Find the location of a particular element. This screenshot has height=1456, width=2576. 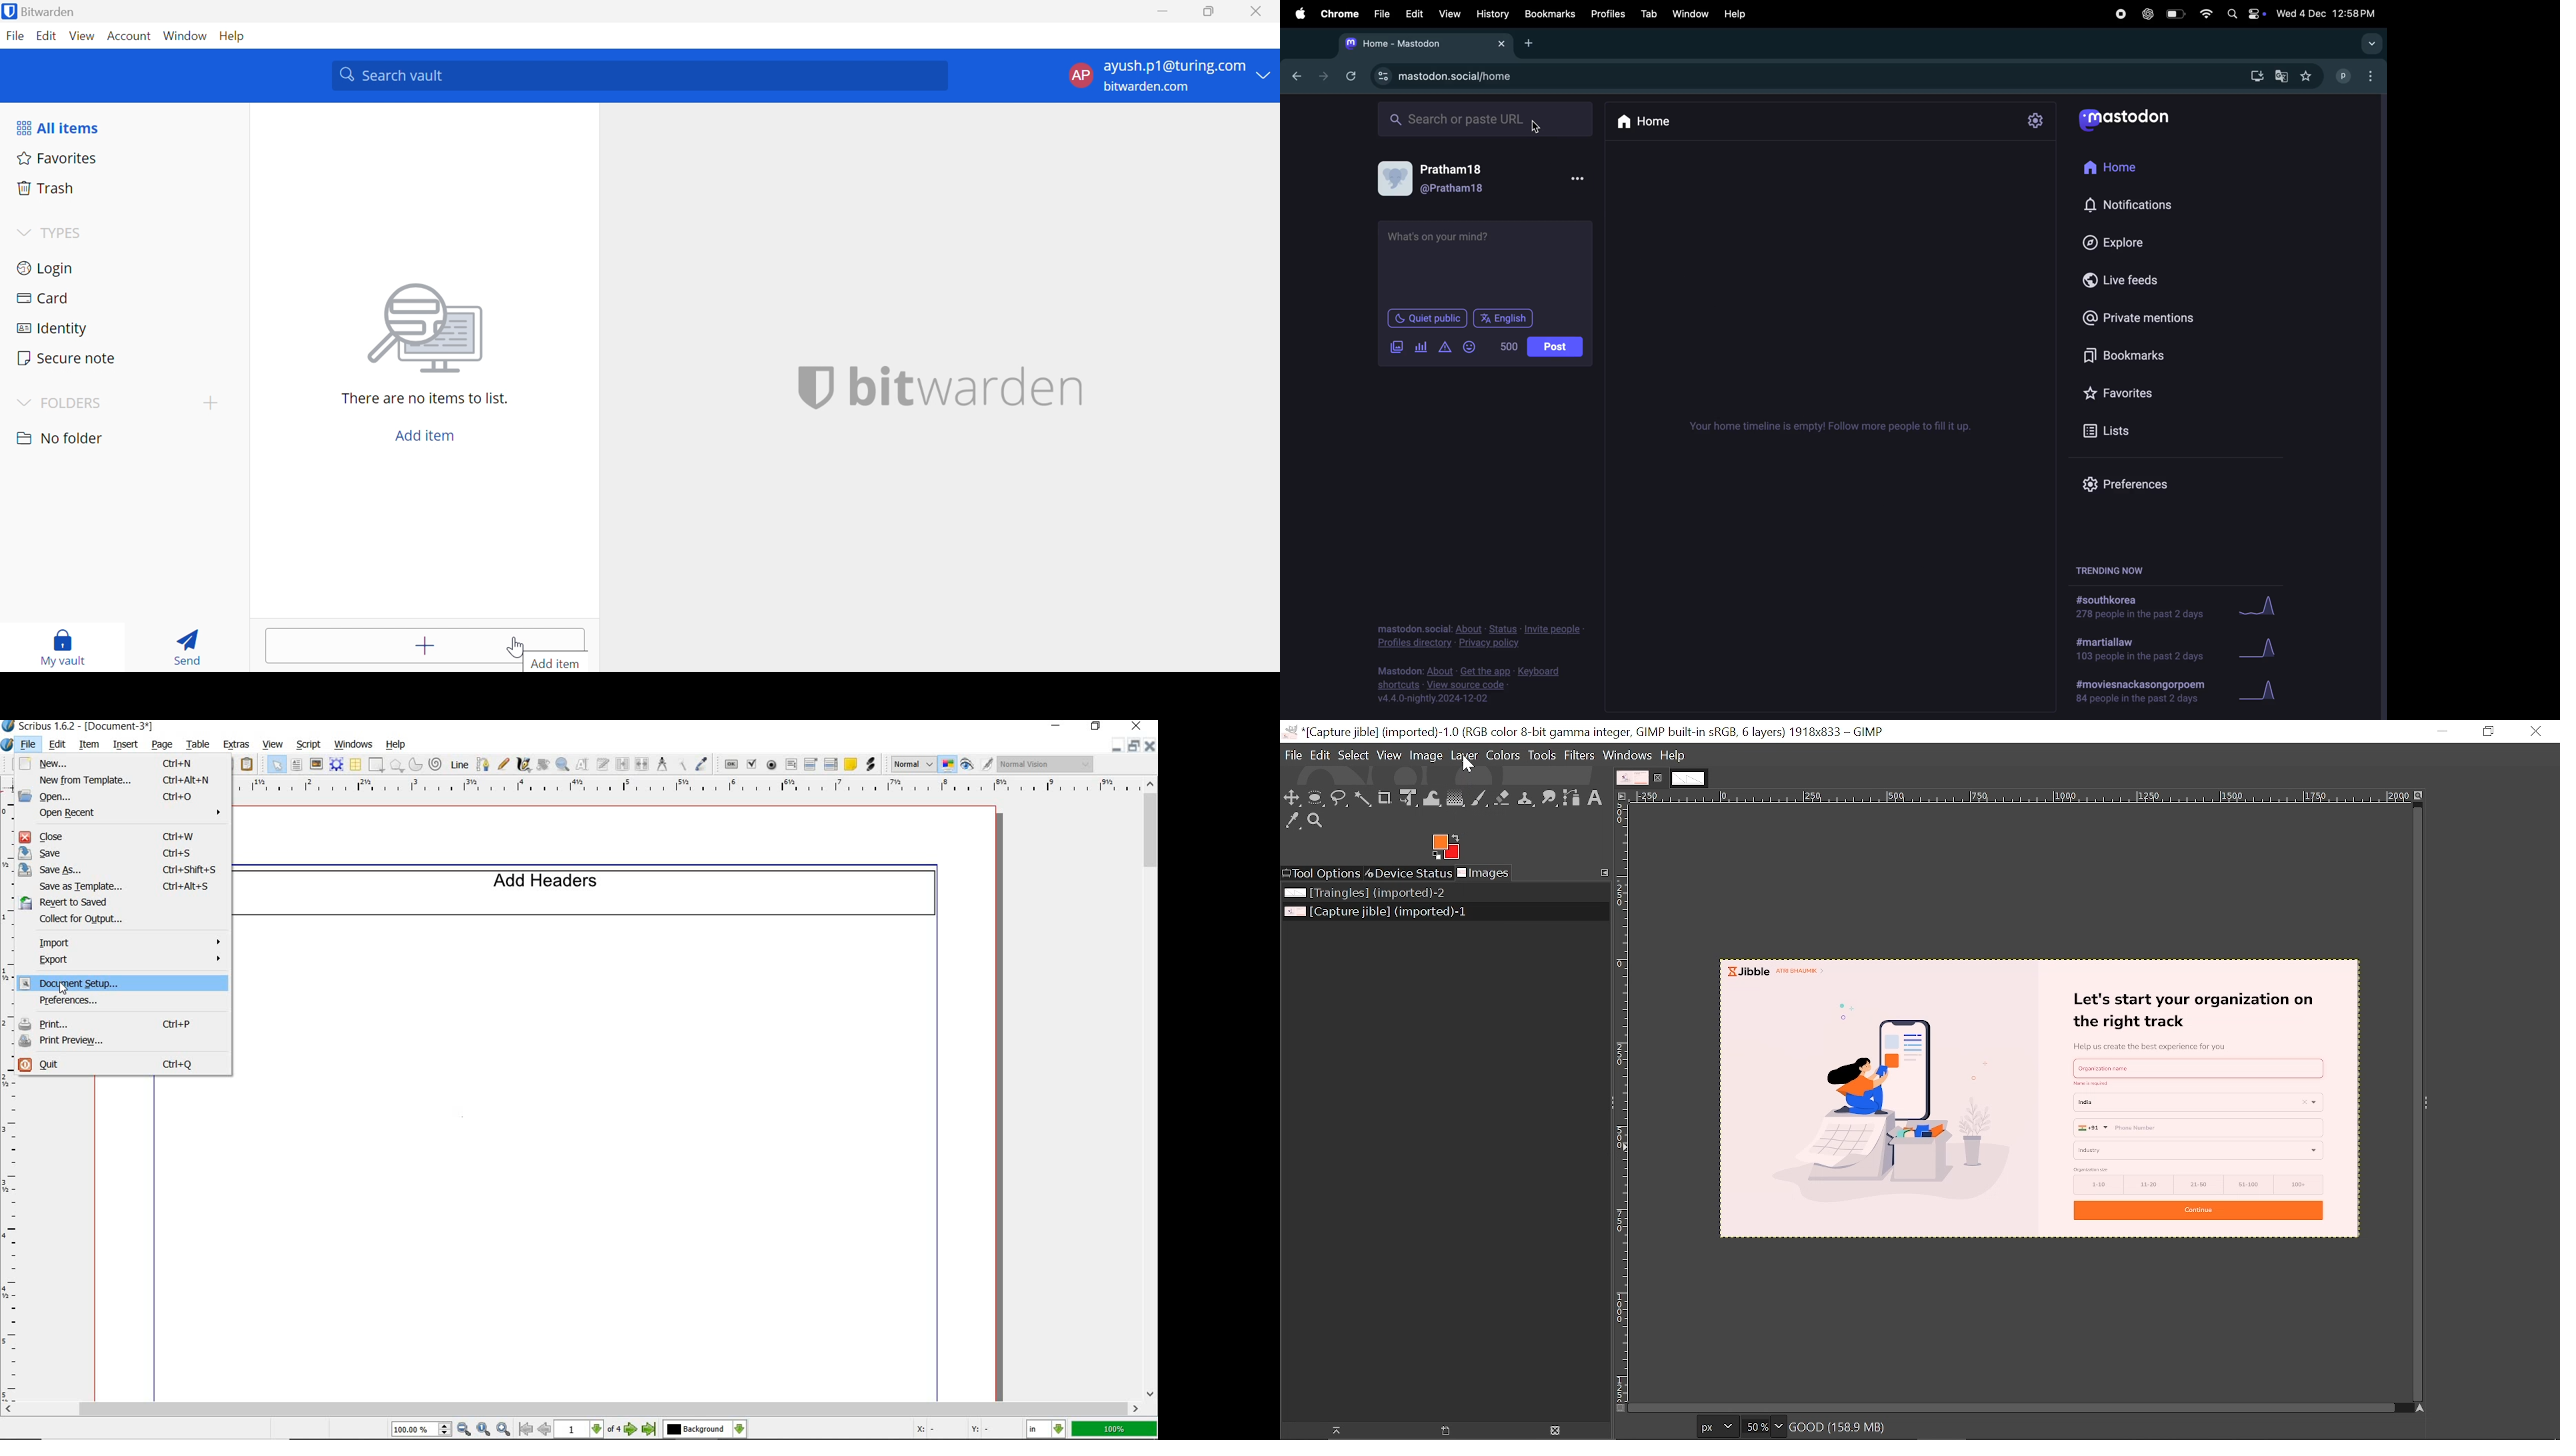

private mentions is located at coordinates (2153, 317).